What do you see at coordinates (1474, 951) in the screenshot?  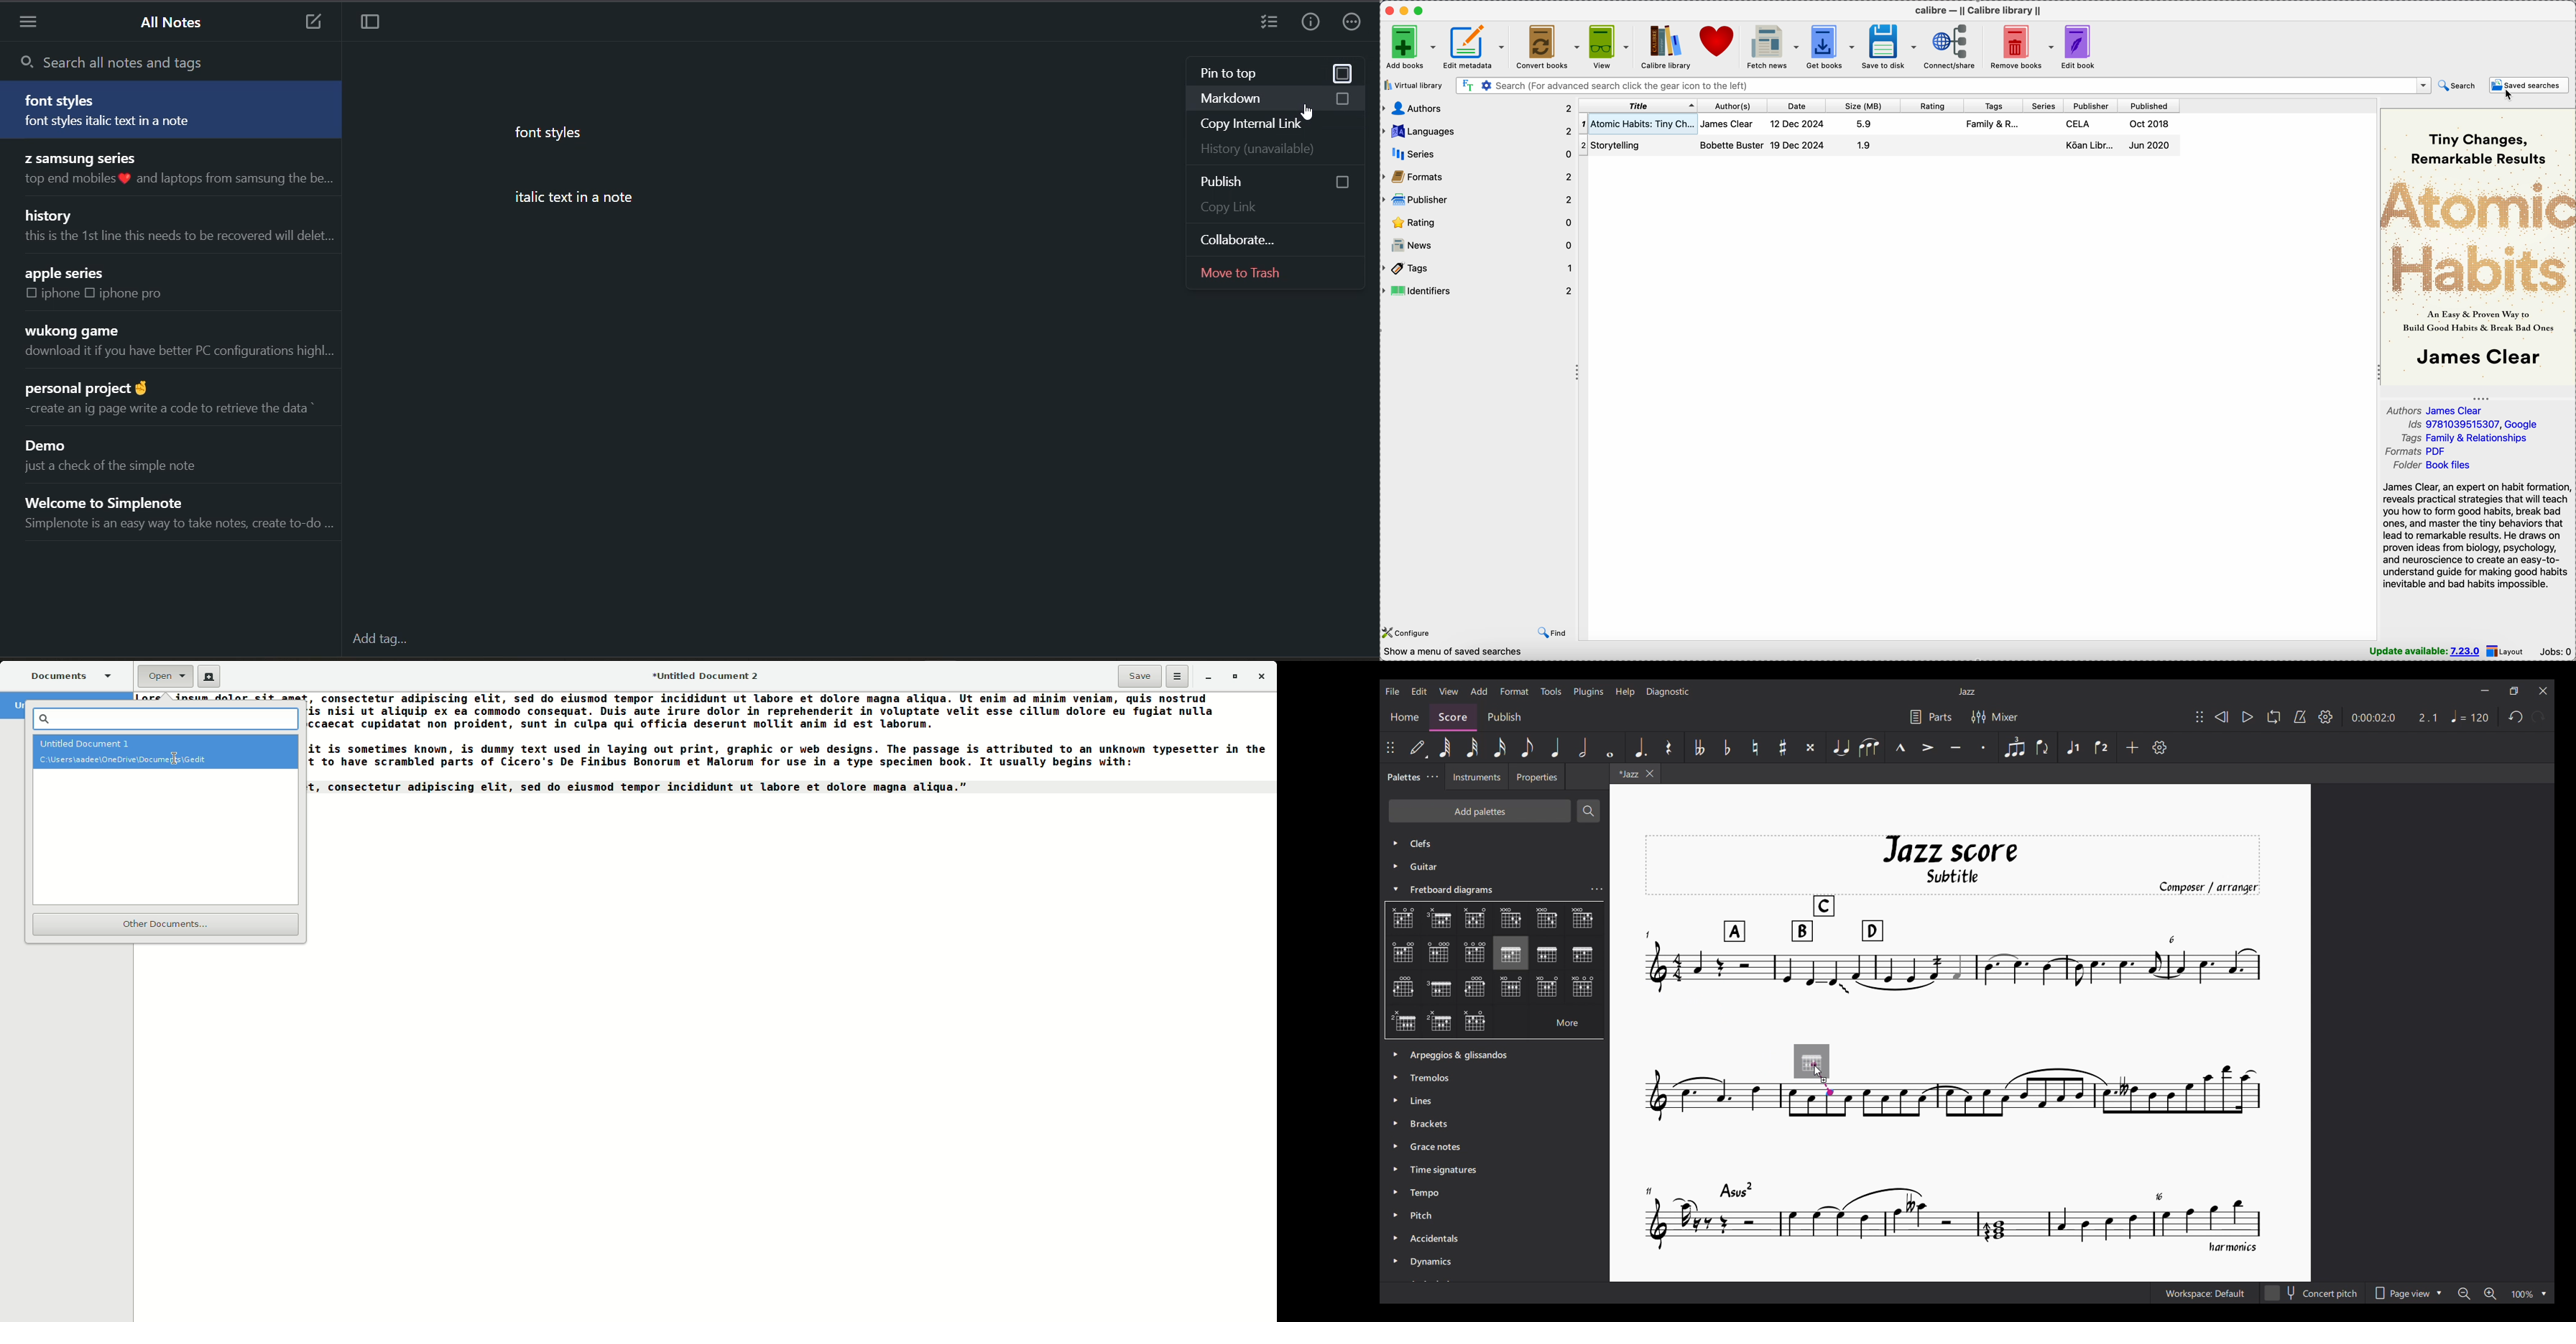 I see `Chart 8` at bounding box center [1474, 951].